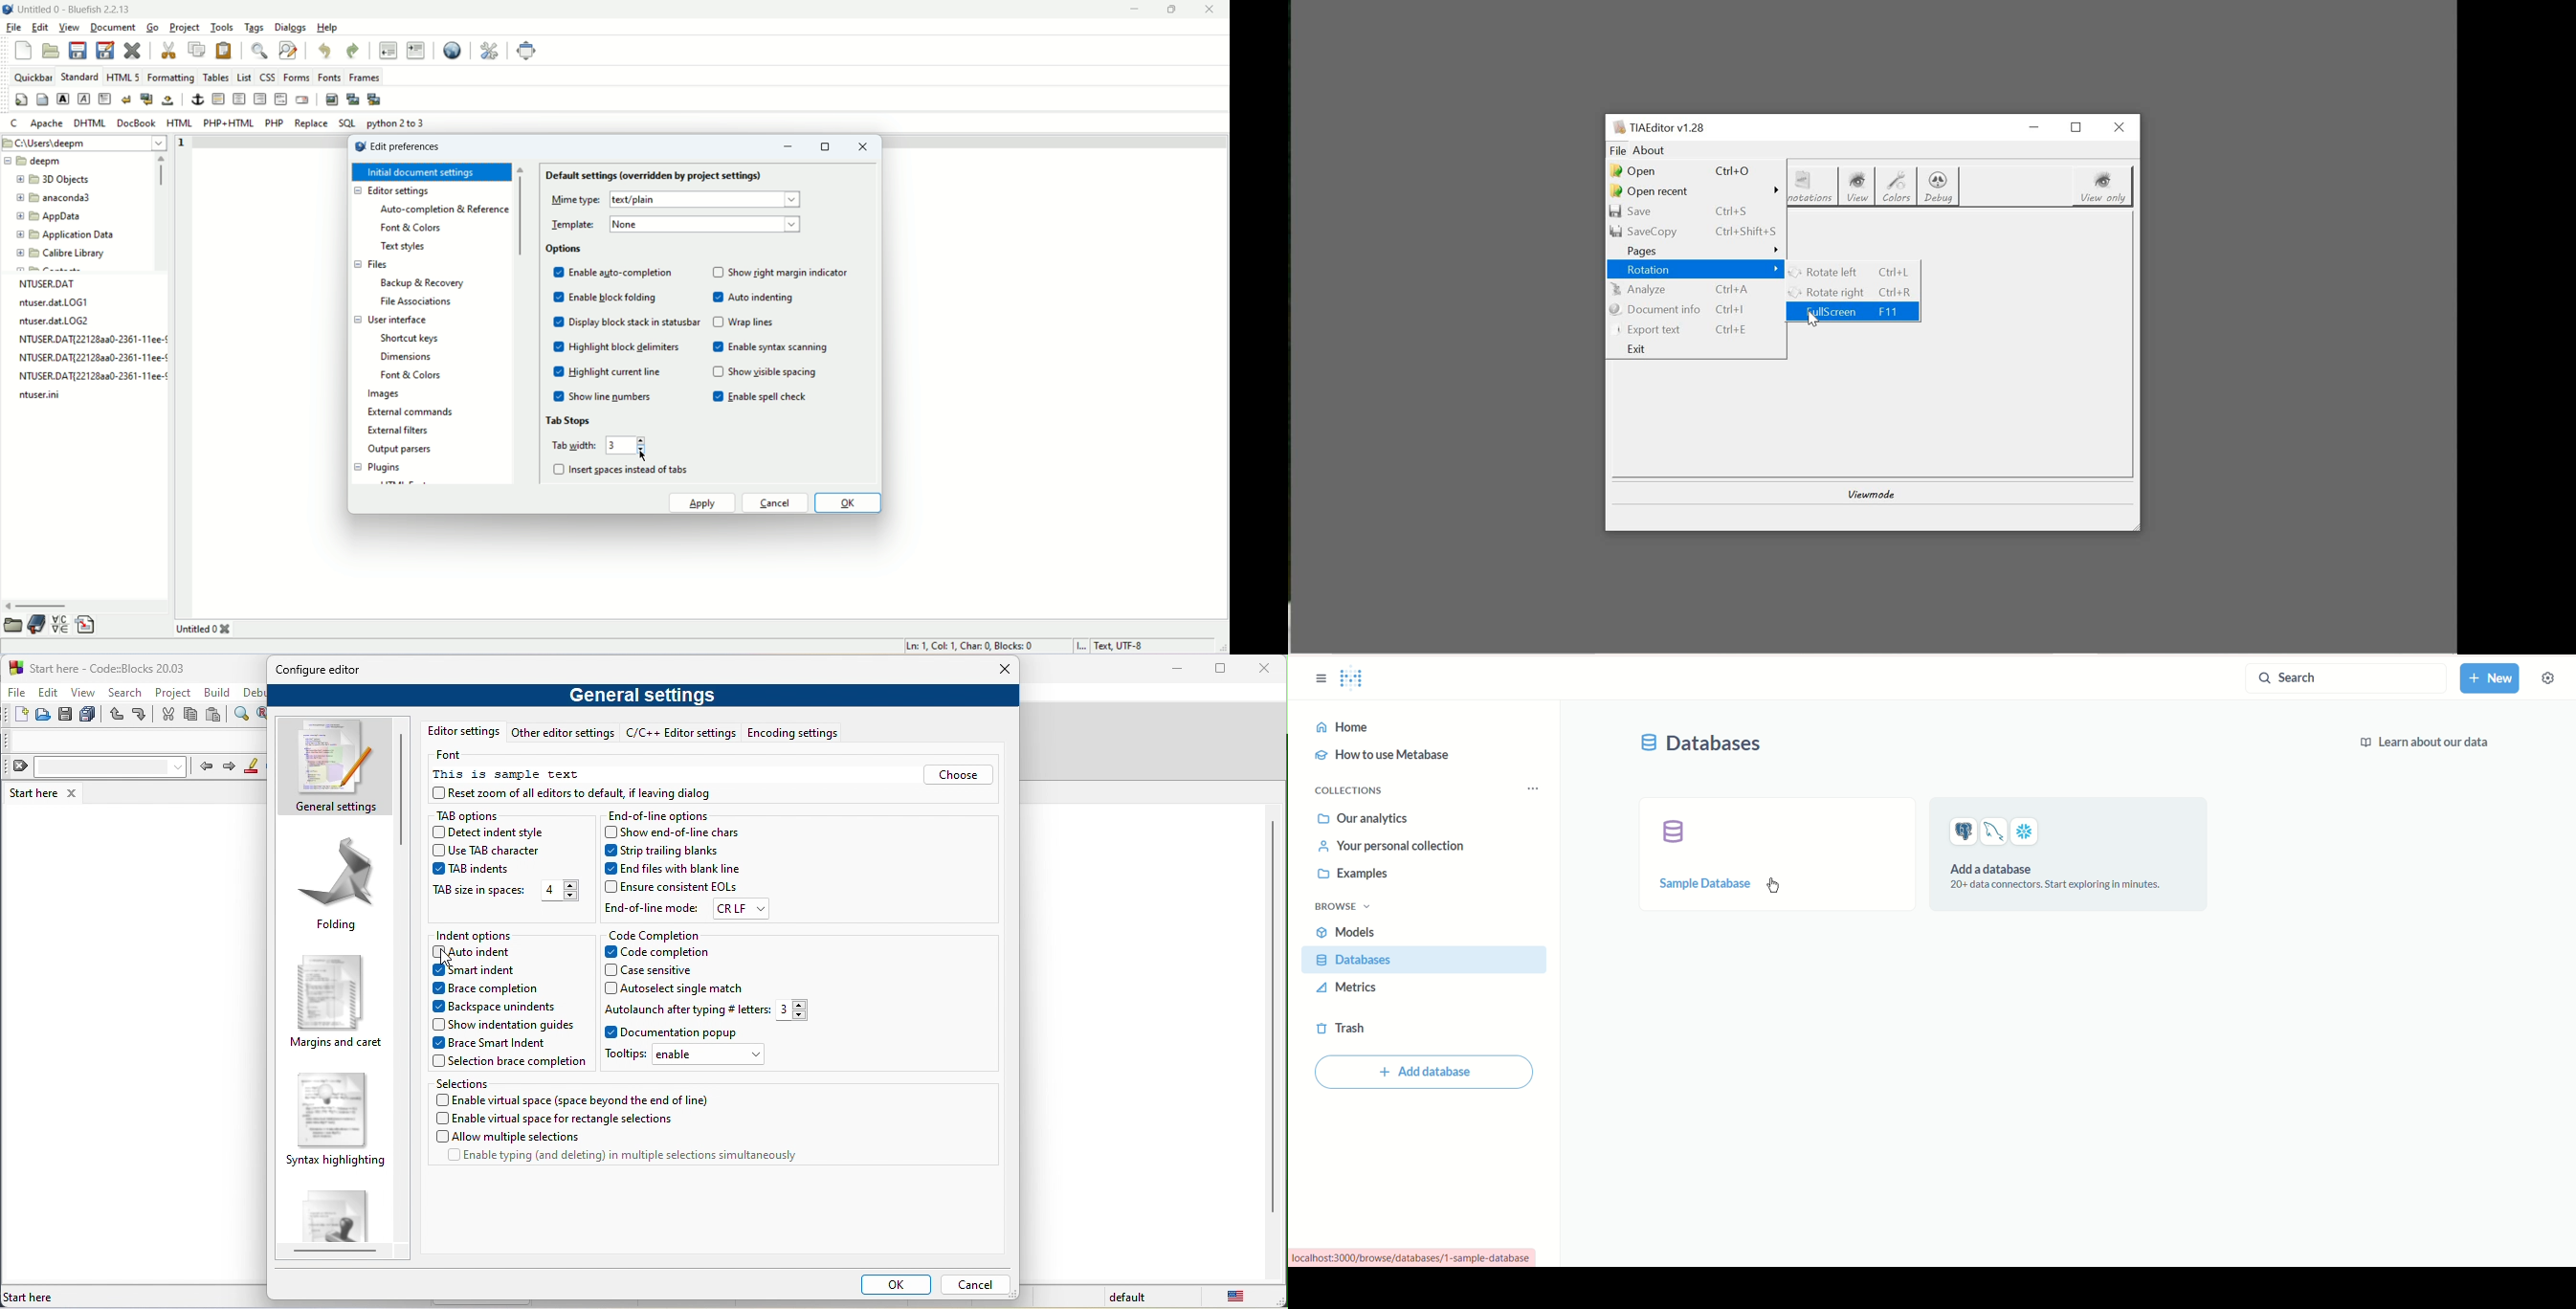 The width and height of the screenshot is (2576, 1316). I want to click on PHP, so click(274, 123).